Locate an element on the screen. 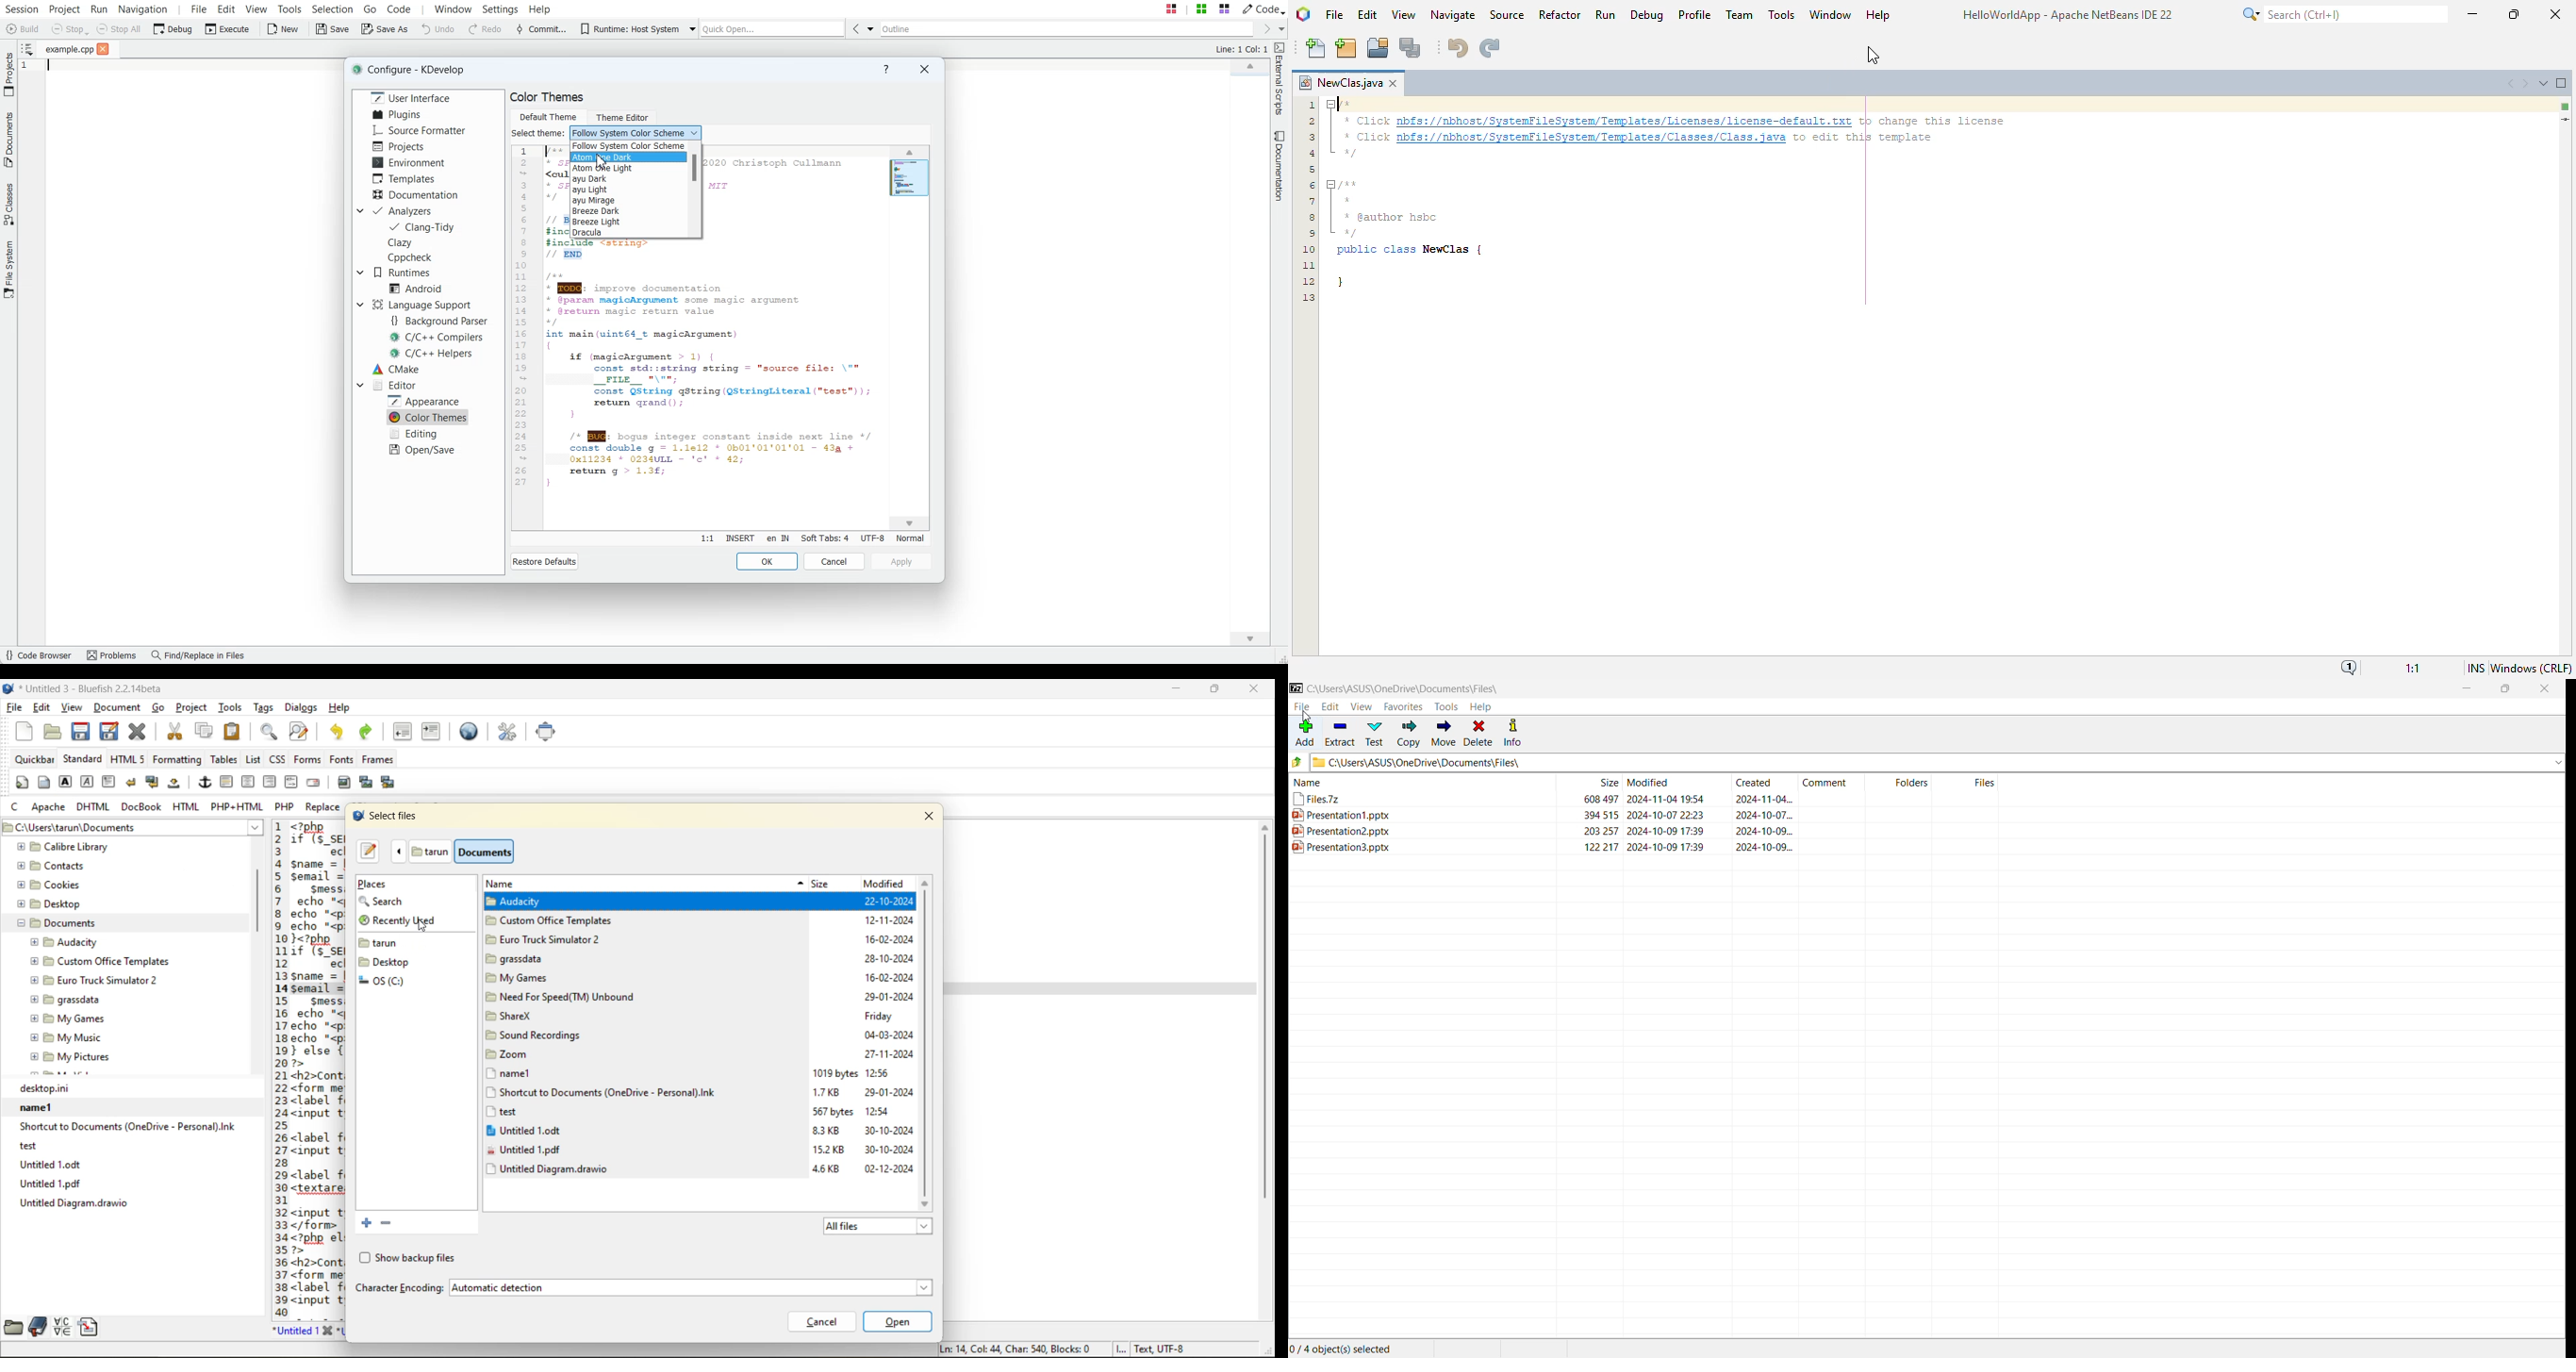 The width and height of the screenshot is (2576, 1372). folders is located at coordinates (390, 971).